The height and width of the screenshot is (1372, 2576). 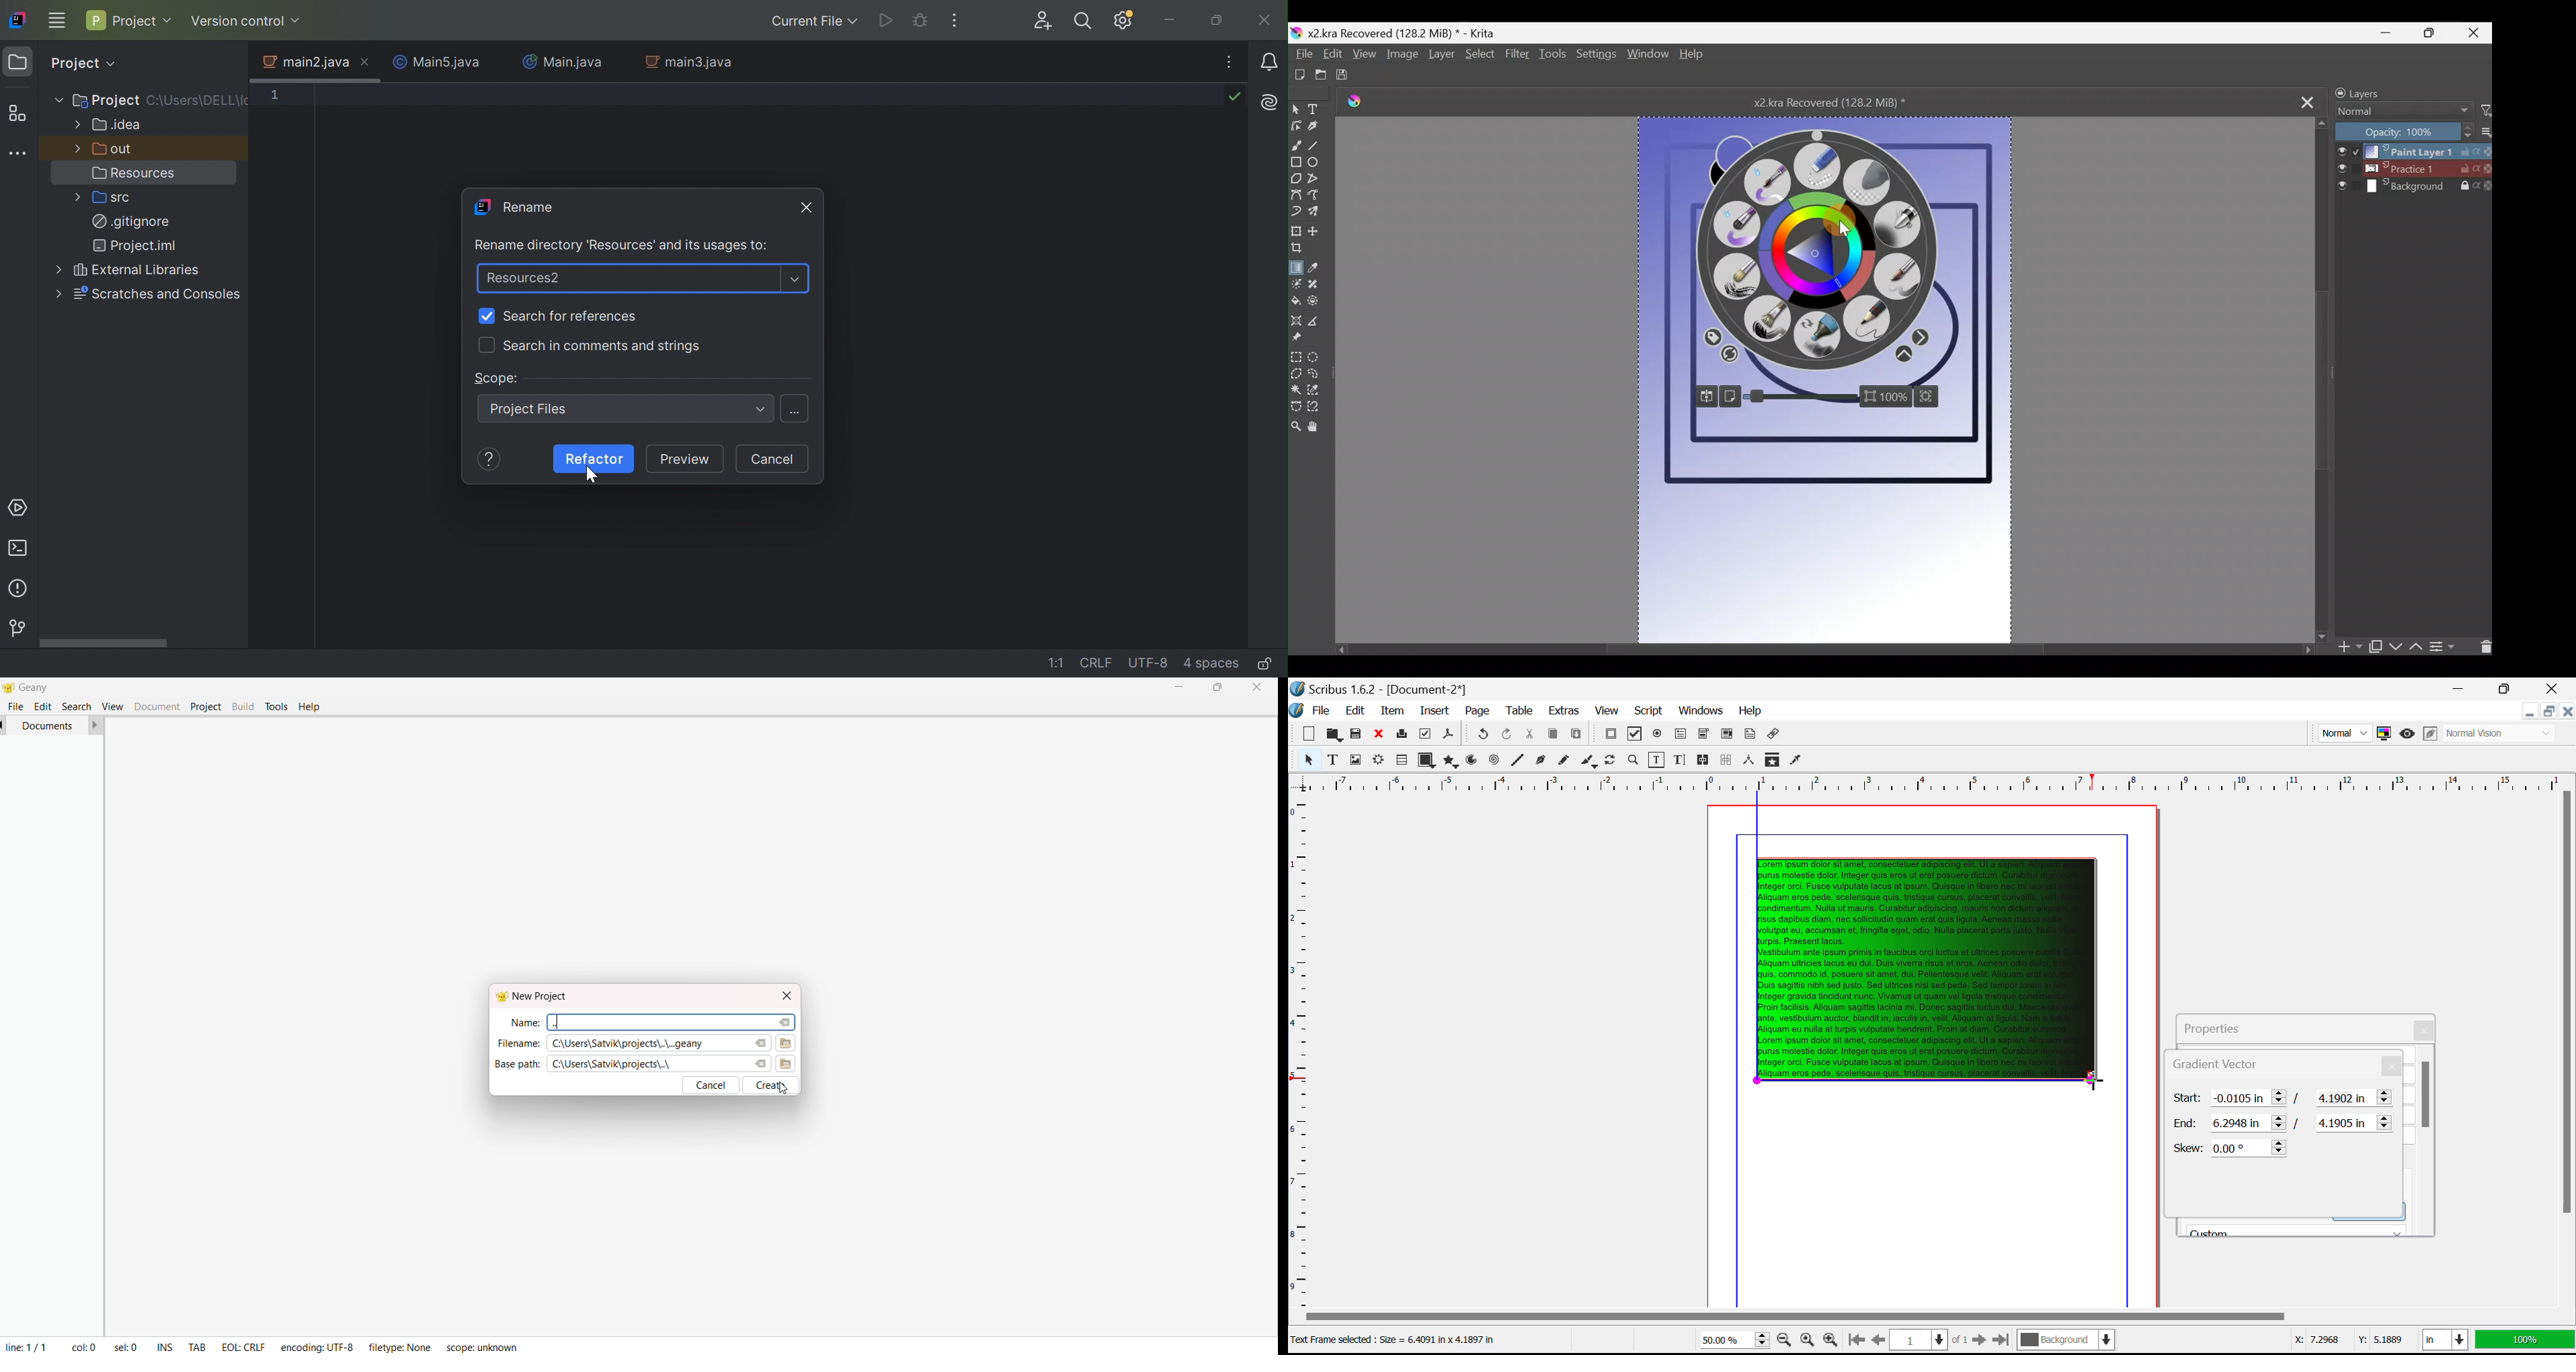 What do you see at coordinates (1317, 109) in the screenshot?
I see `Text tool` at bounding box center [1317, 109].